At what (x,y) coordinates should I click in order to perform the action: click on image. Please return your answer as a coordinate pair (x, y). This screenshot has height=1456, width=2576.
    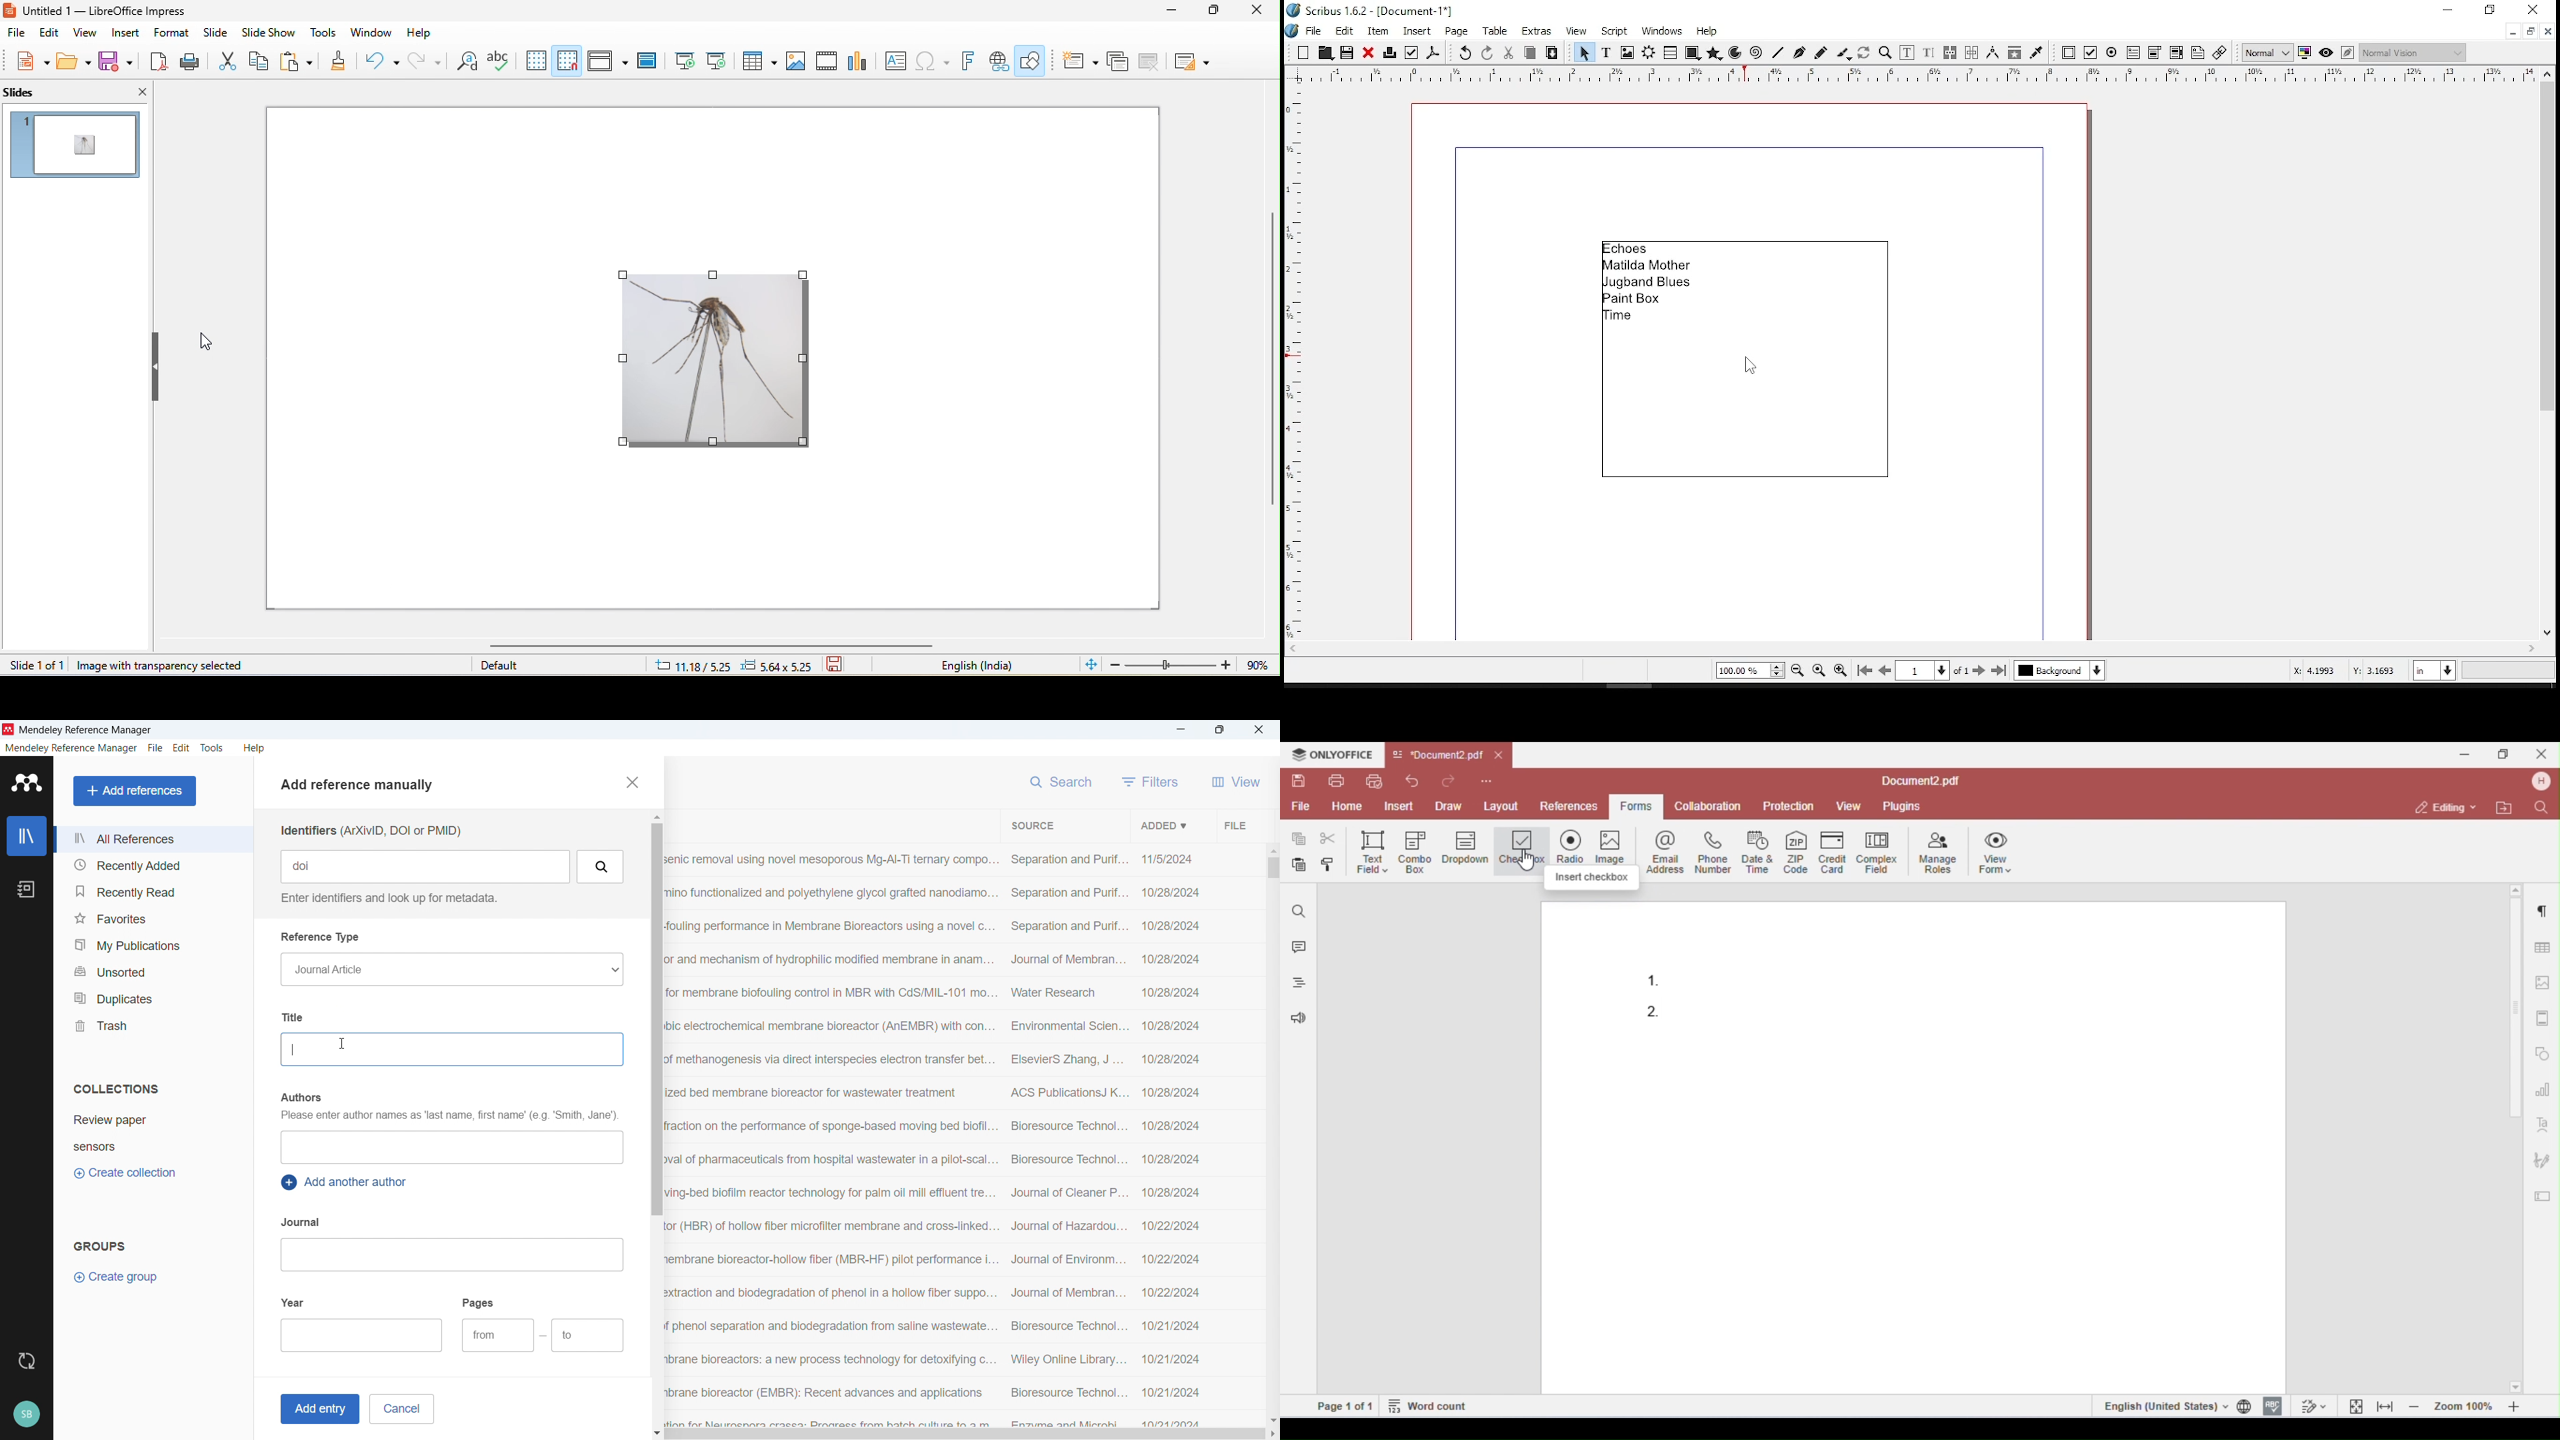
    Looking at the image, I should click on (713, 360).